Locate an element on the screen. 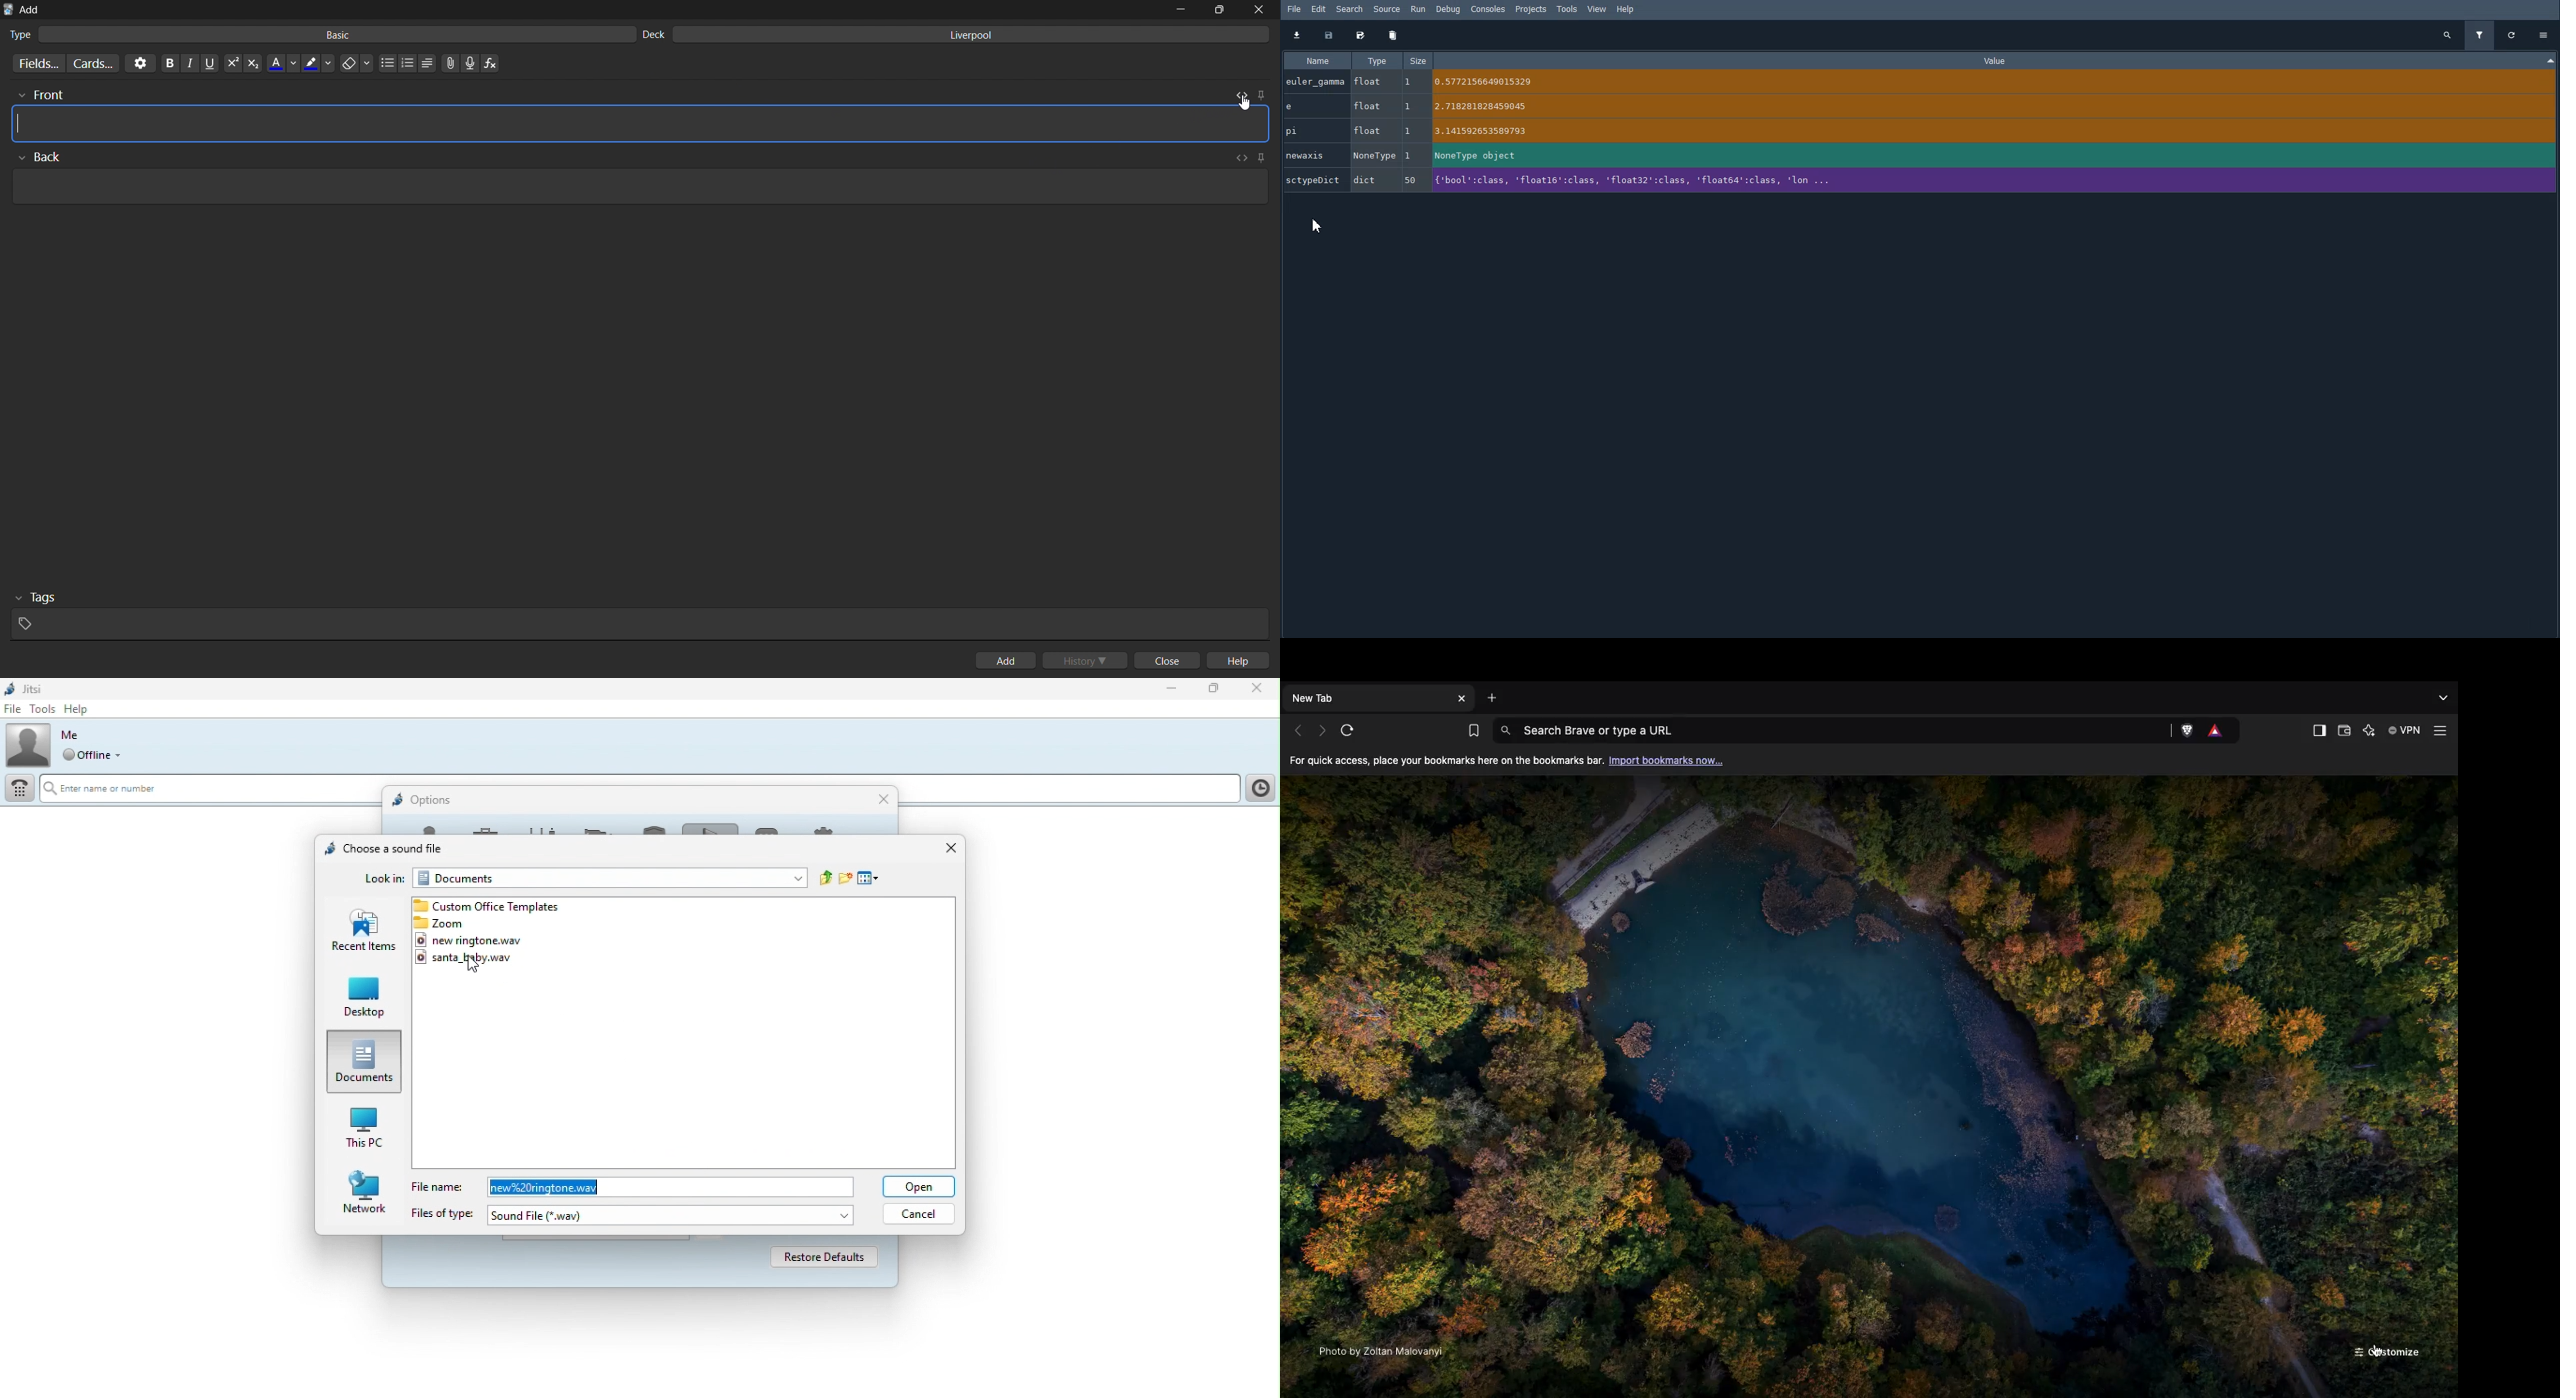  italic is located at coordinates (189, 64).